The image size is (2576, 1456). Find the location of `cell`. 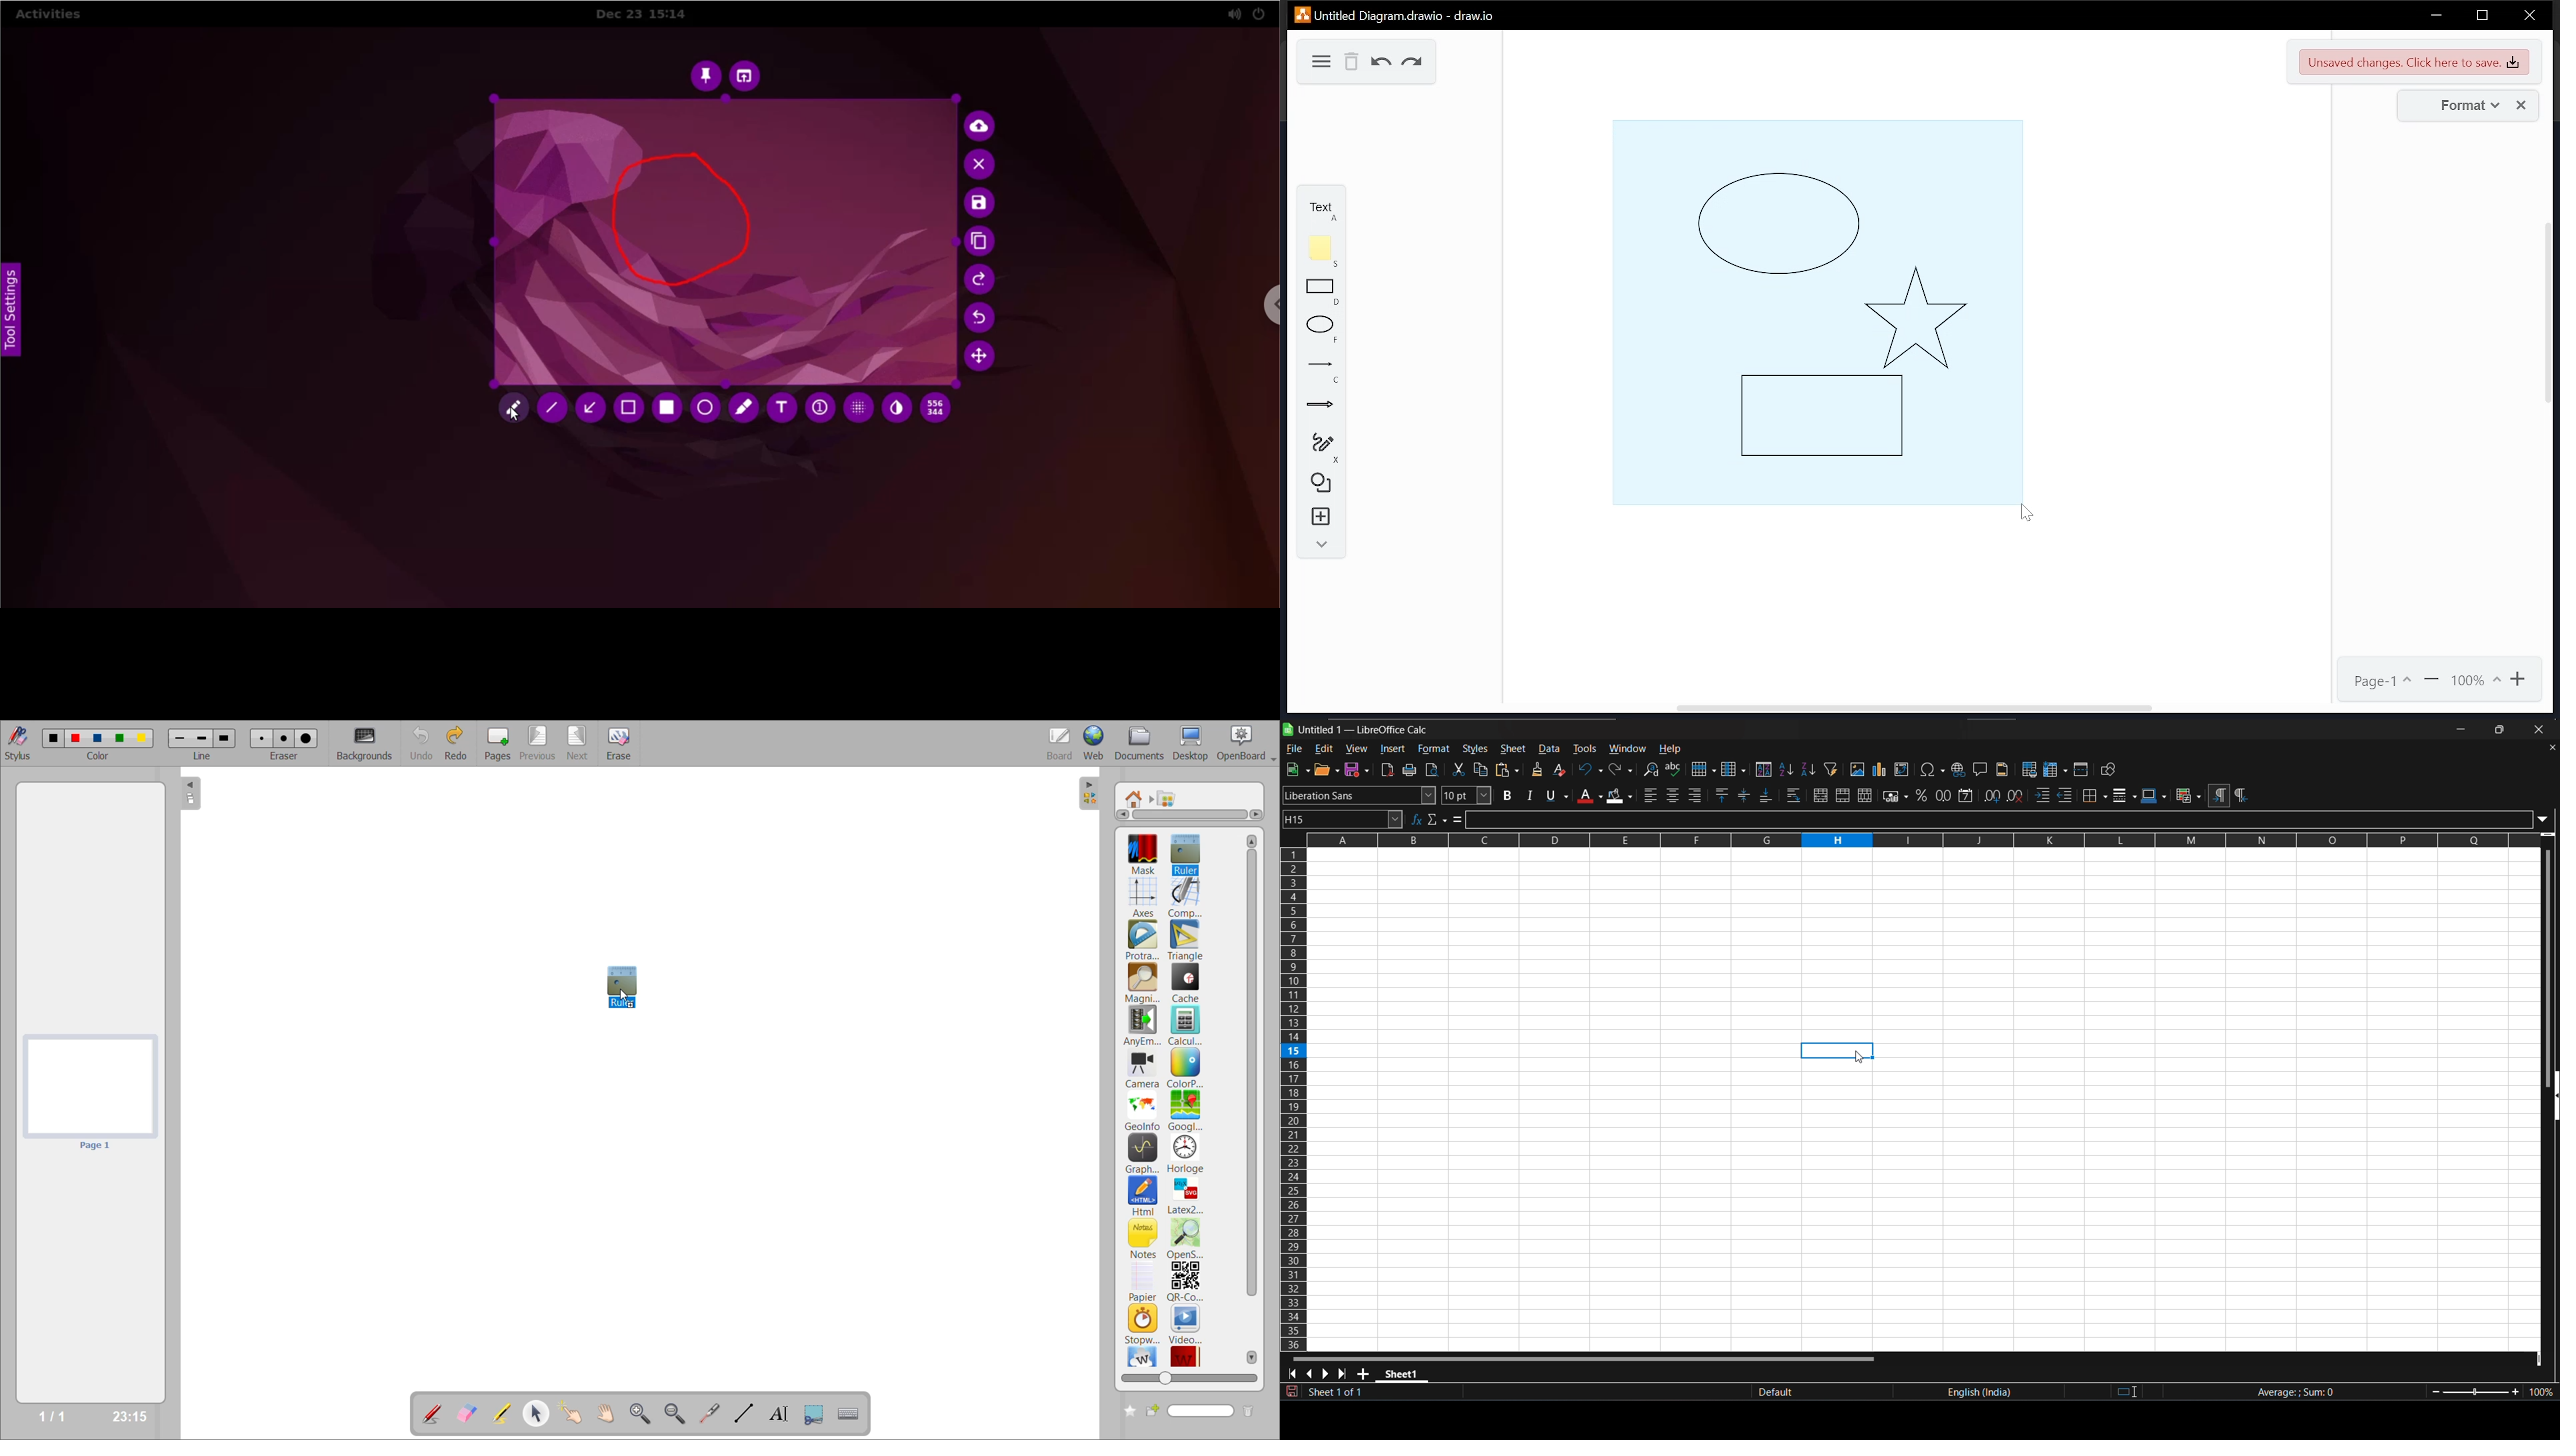

cell is located at coordinates (1837, 1051).